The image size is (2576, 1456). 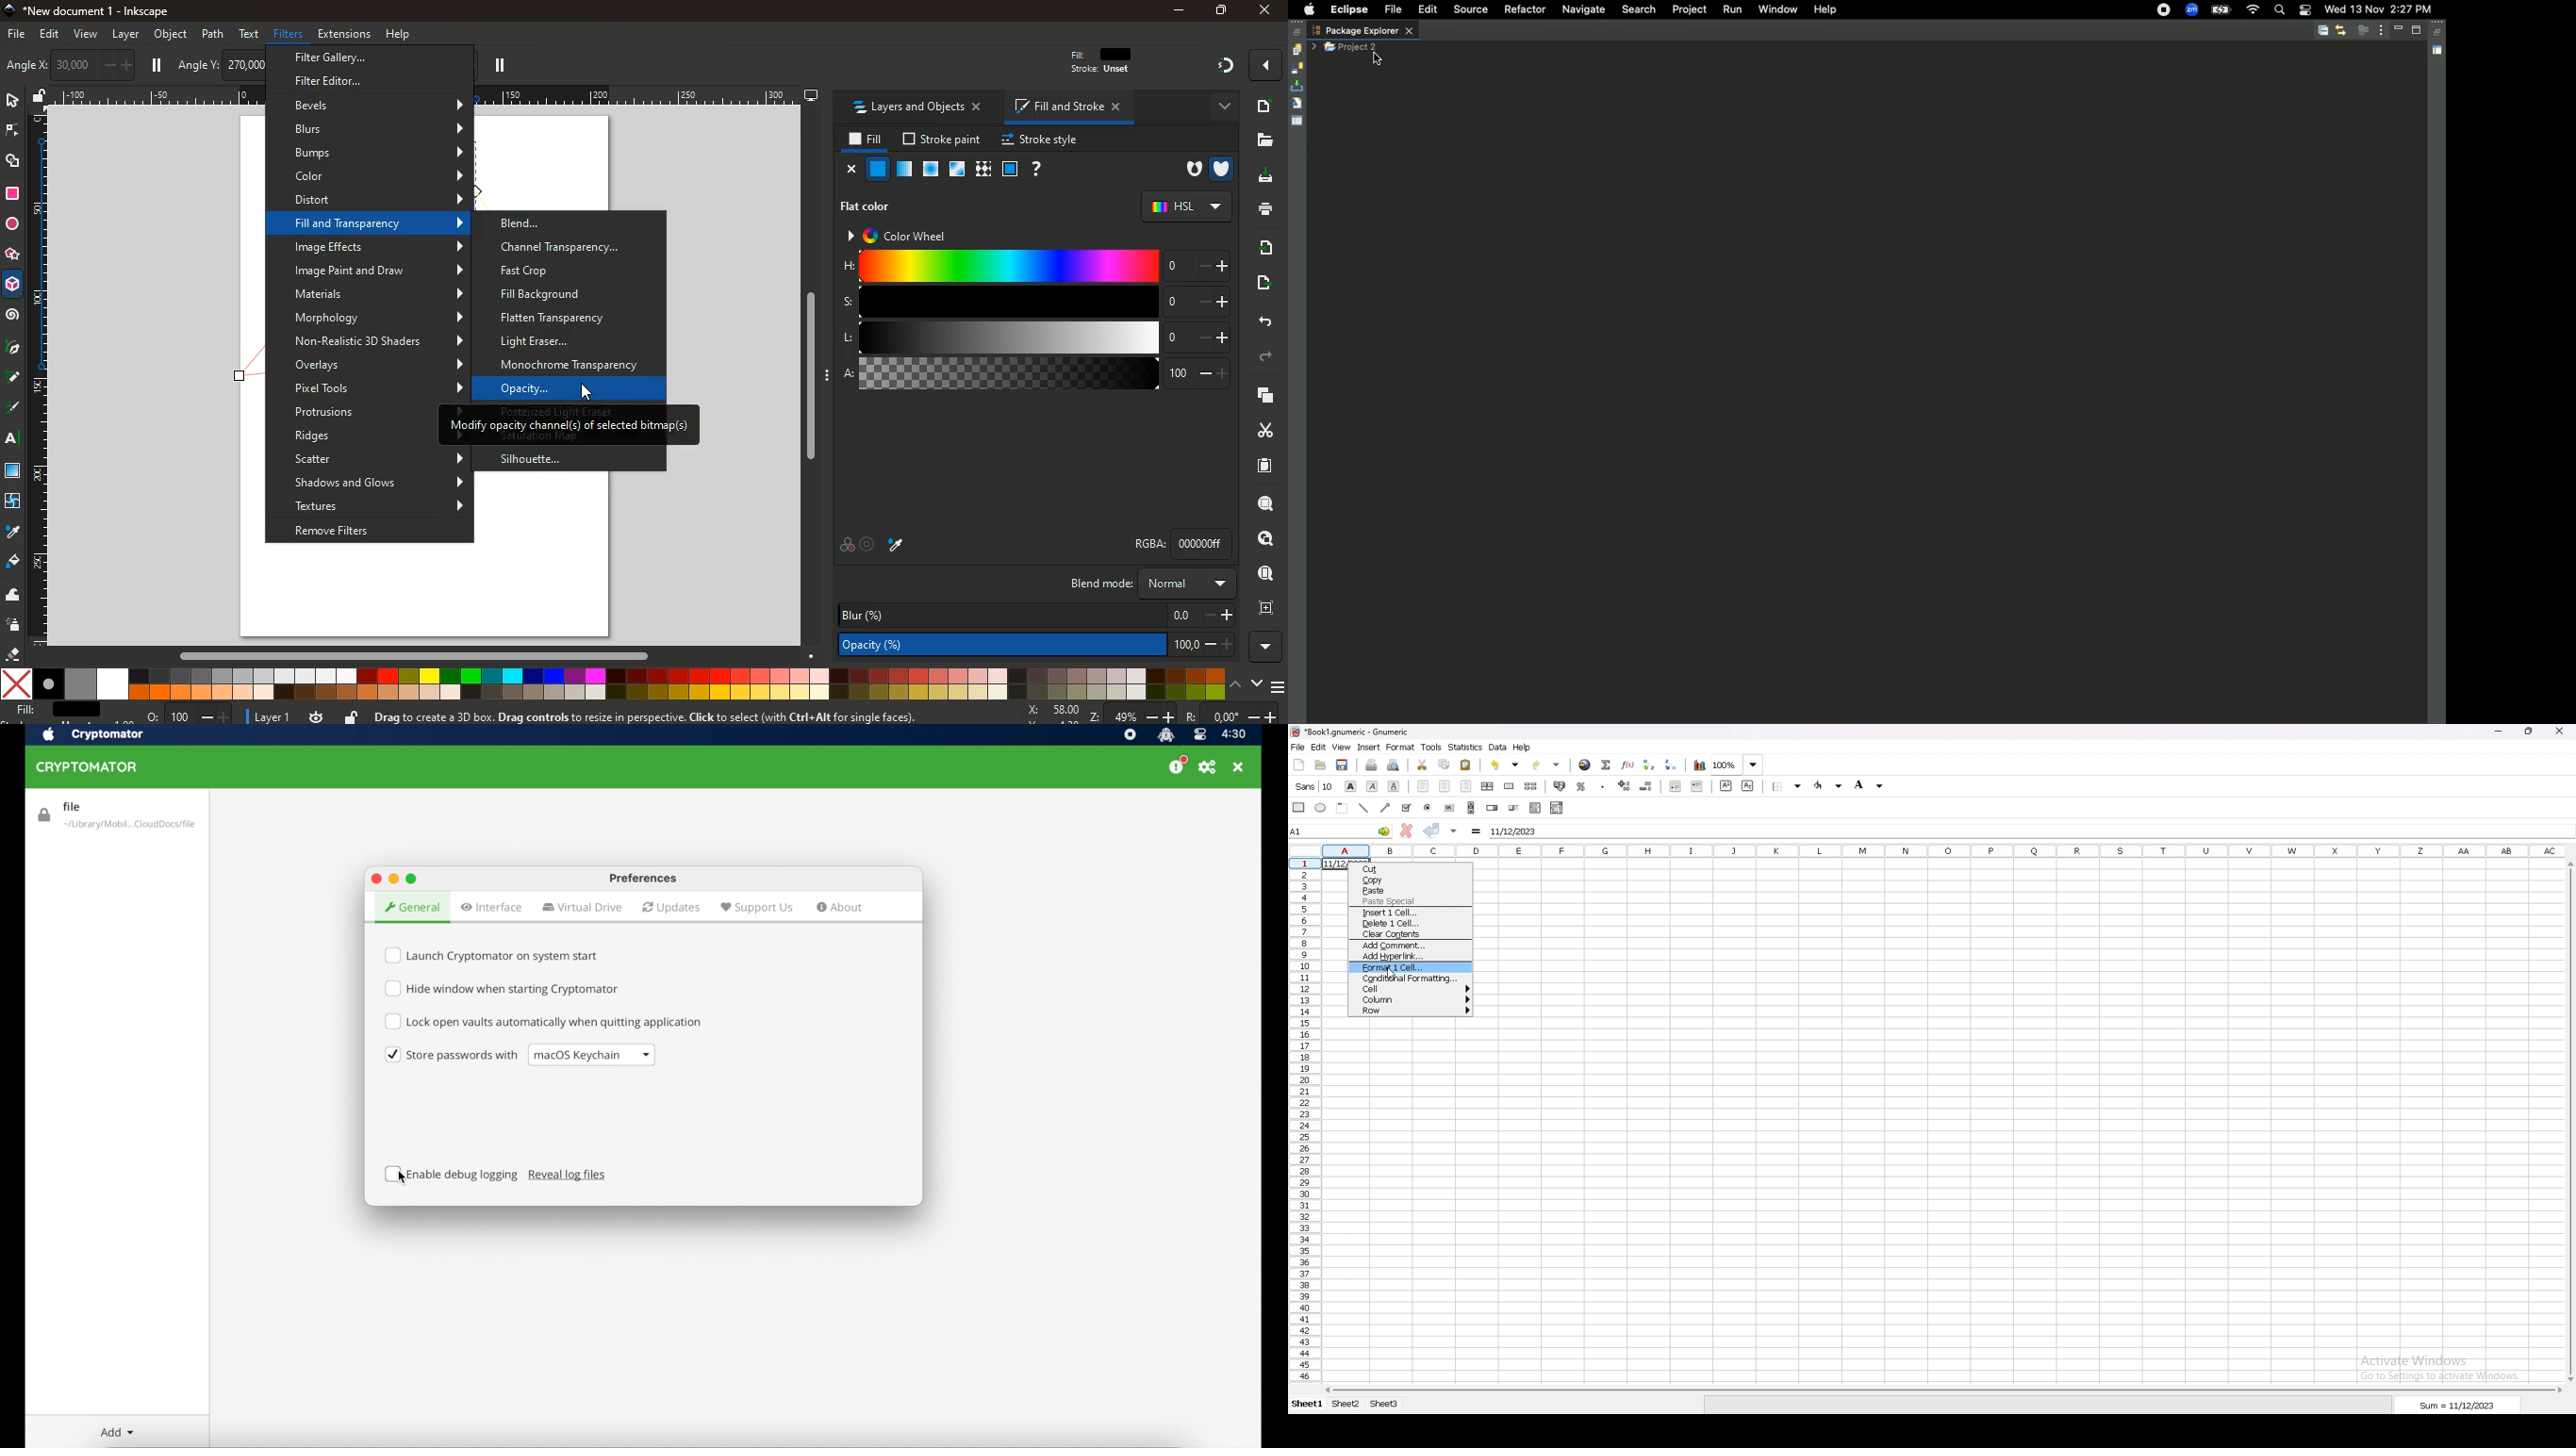 What do you see at coordinates (102, 11) in the screenshot?
I see `inkscape` at bounding box center [102, 11].